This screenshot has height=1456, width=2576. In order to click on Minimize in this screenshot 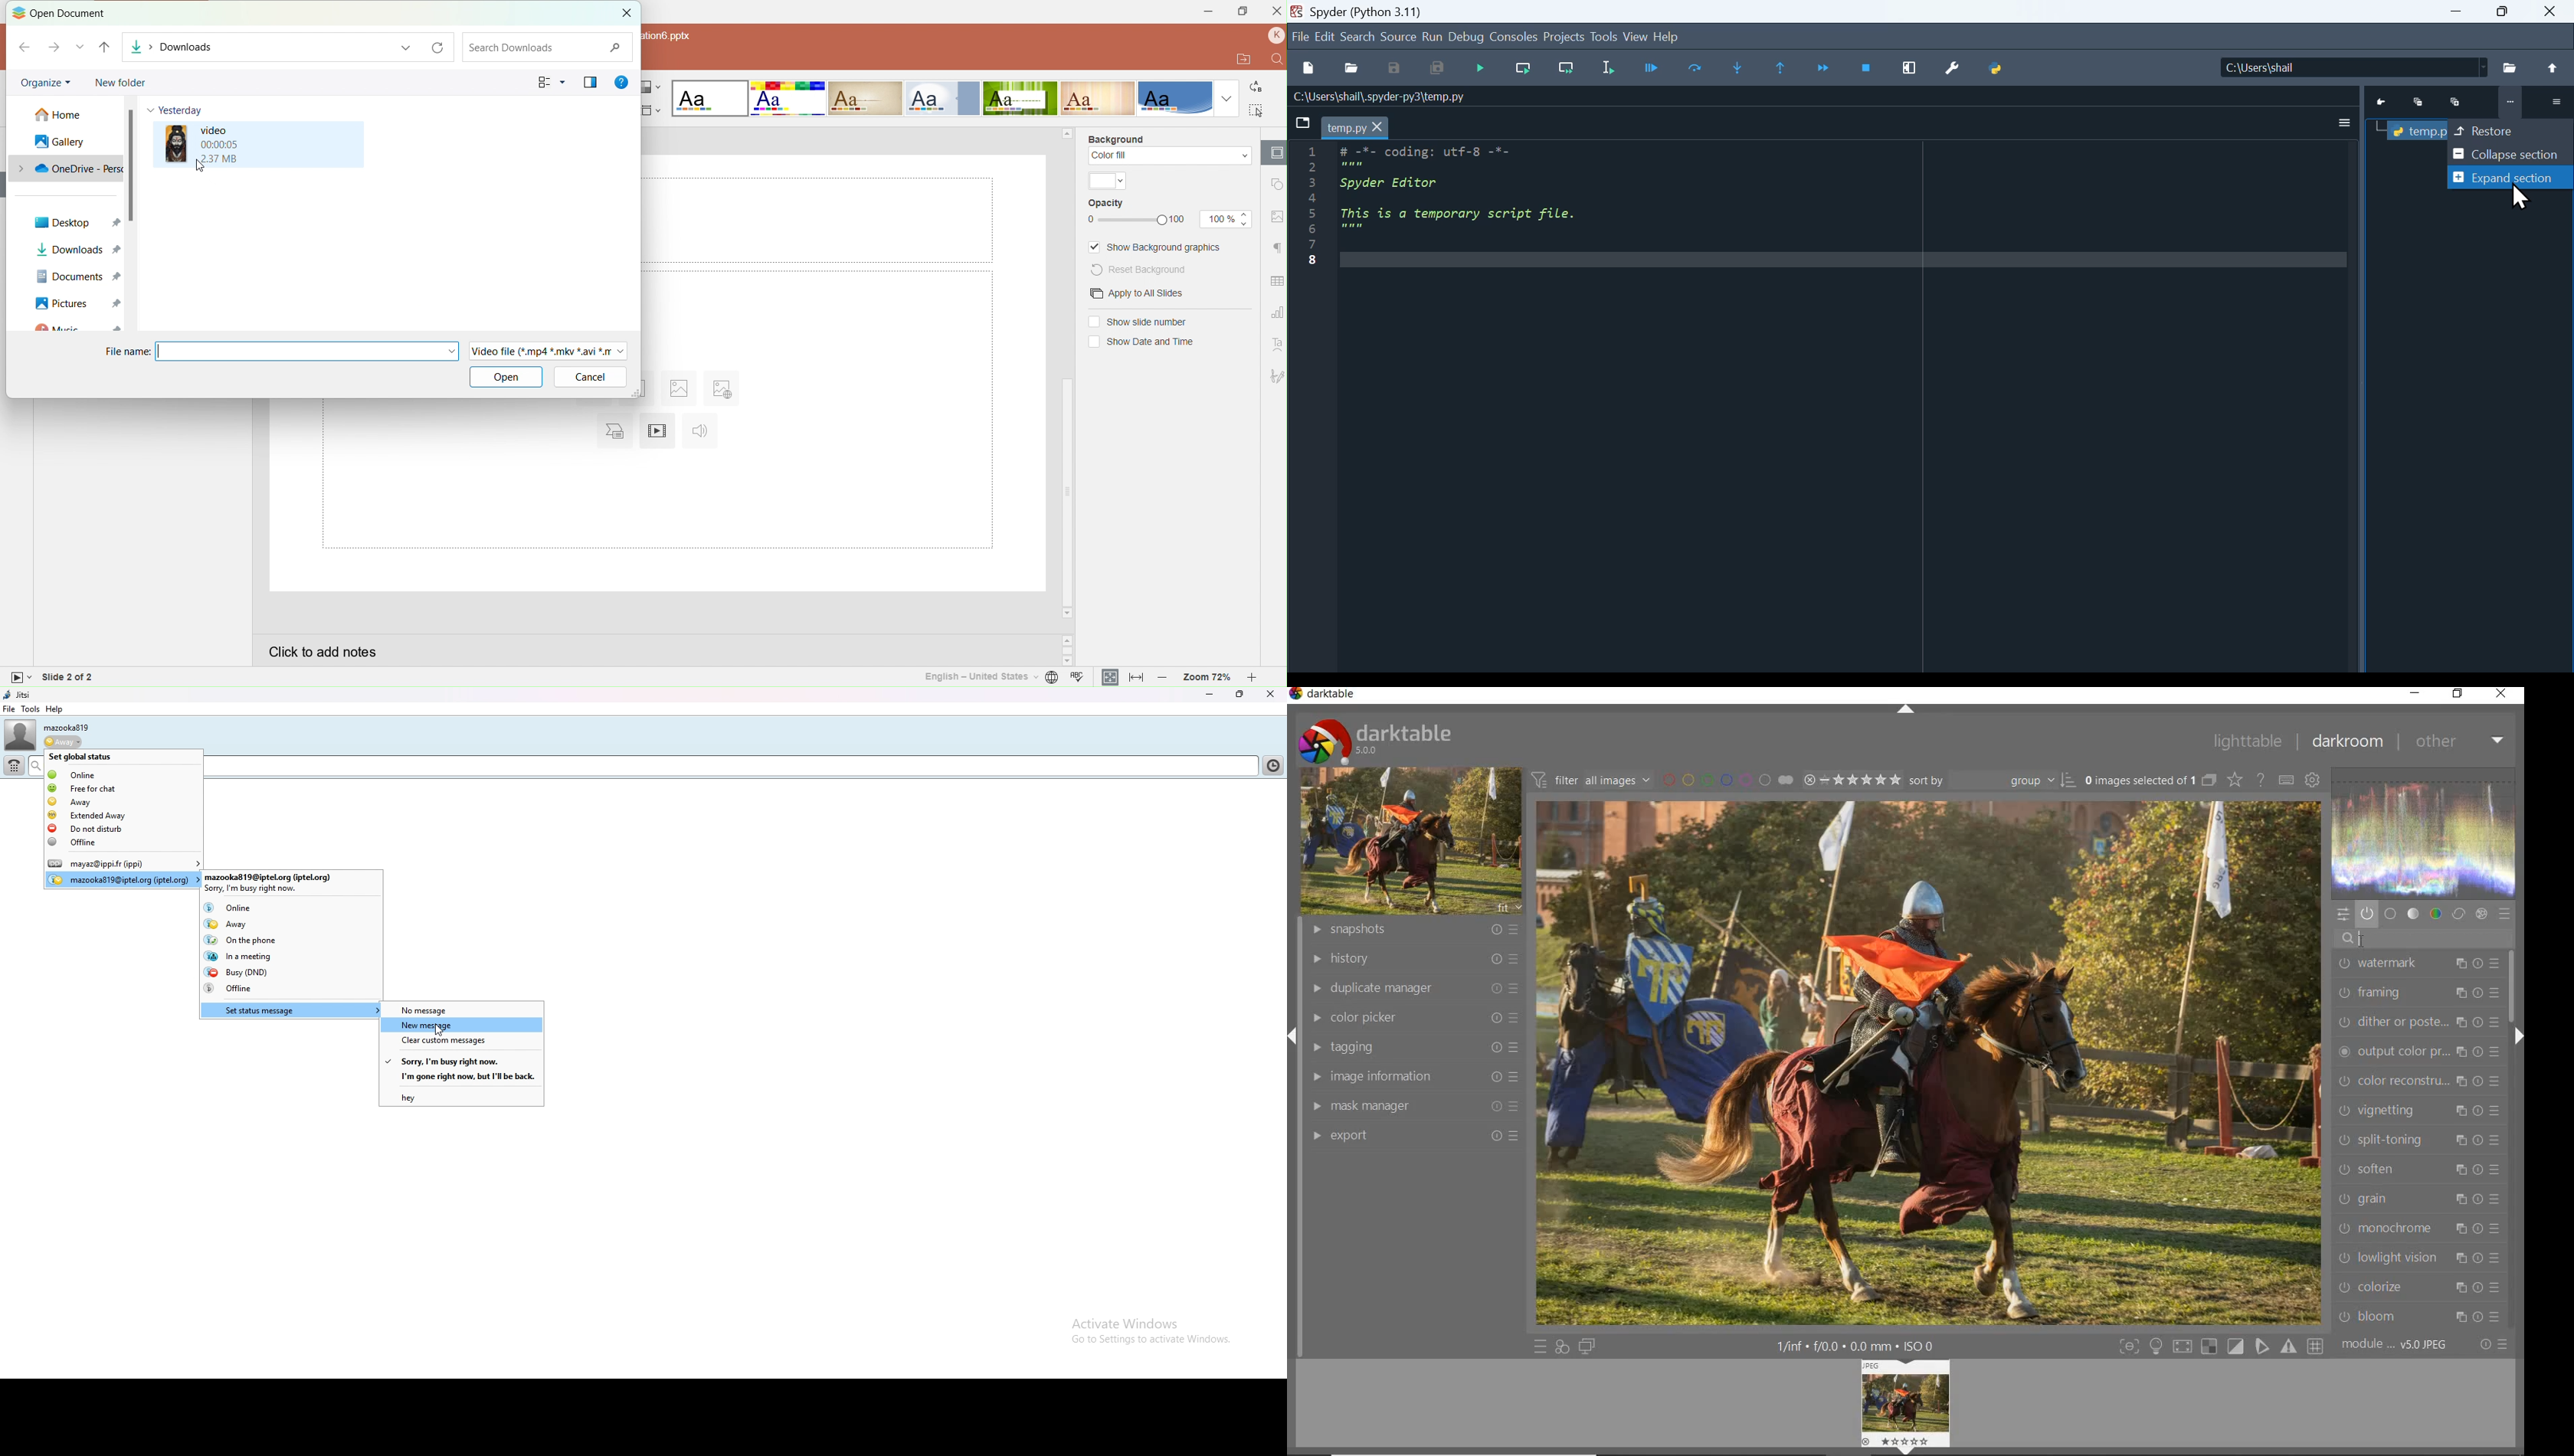, I will do `click(2421, 103)`.